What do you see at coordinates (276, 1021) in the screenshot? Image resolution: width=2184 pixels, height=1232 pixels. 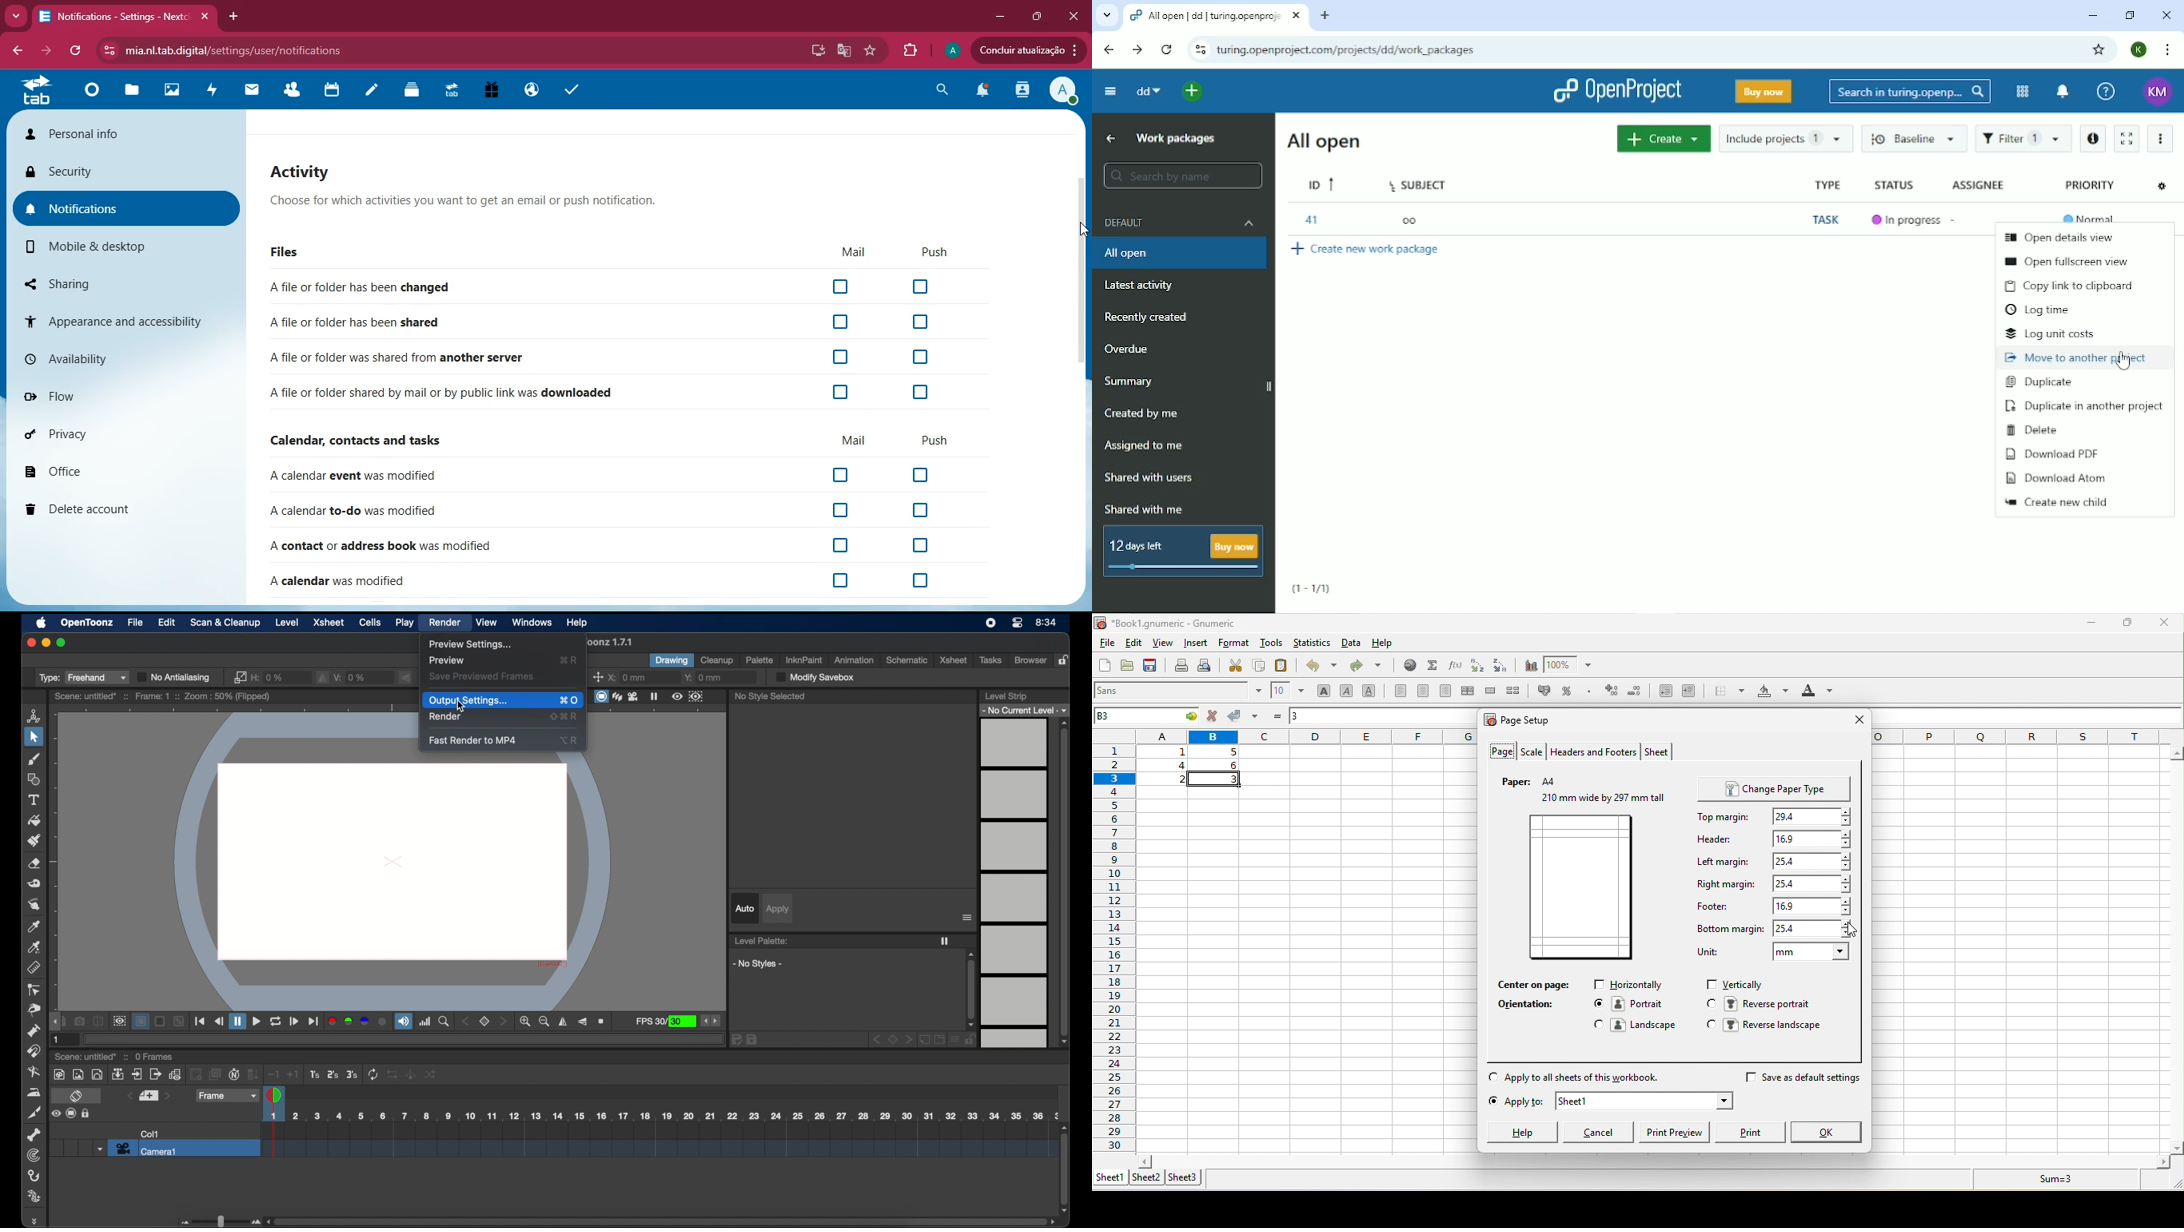 I see `` at bounding box center [276, 1021].